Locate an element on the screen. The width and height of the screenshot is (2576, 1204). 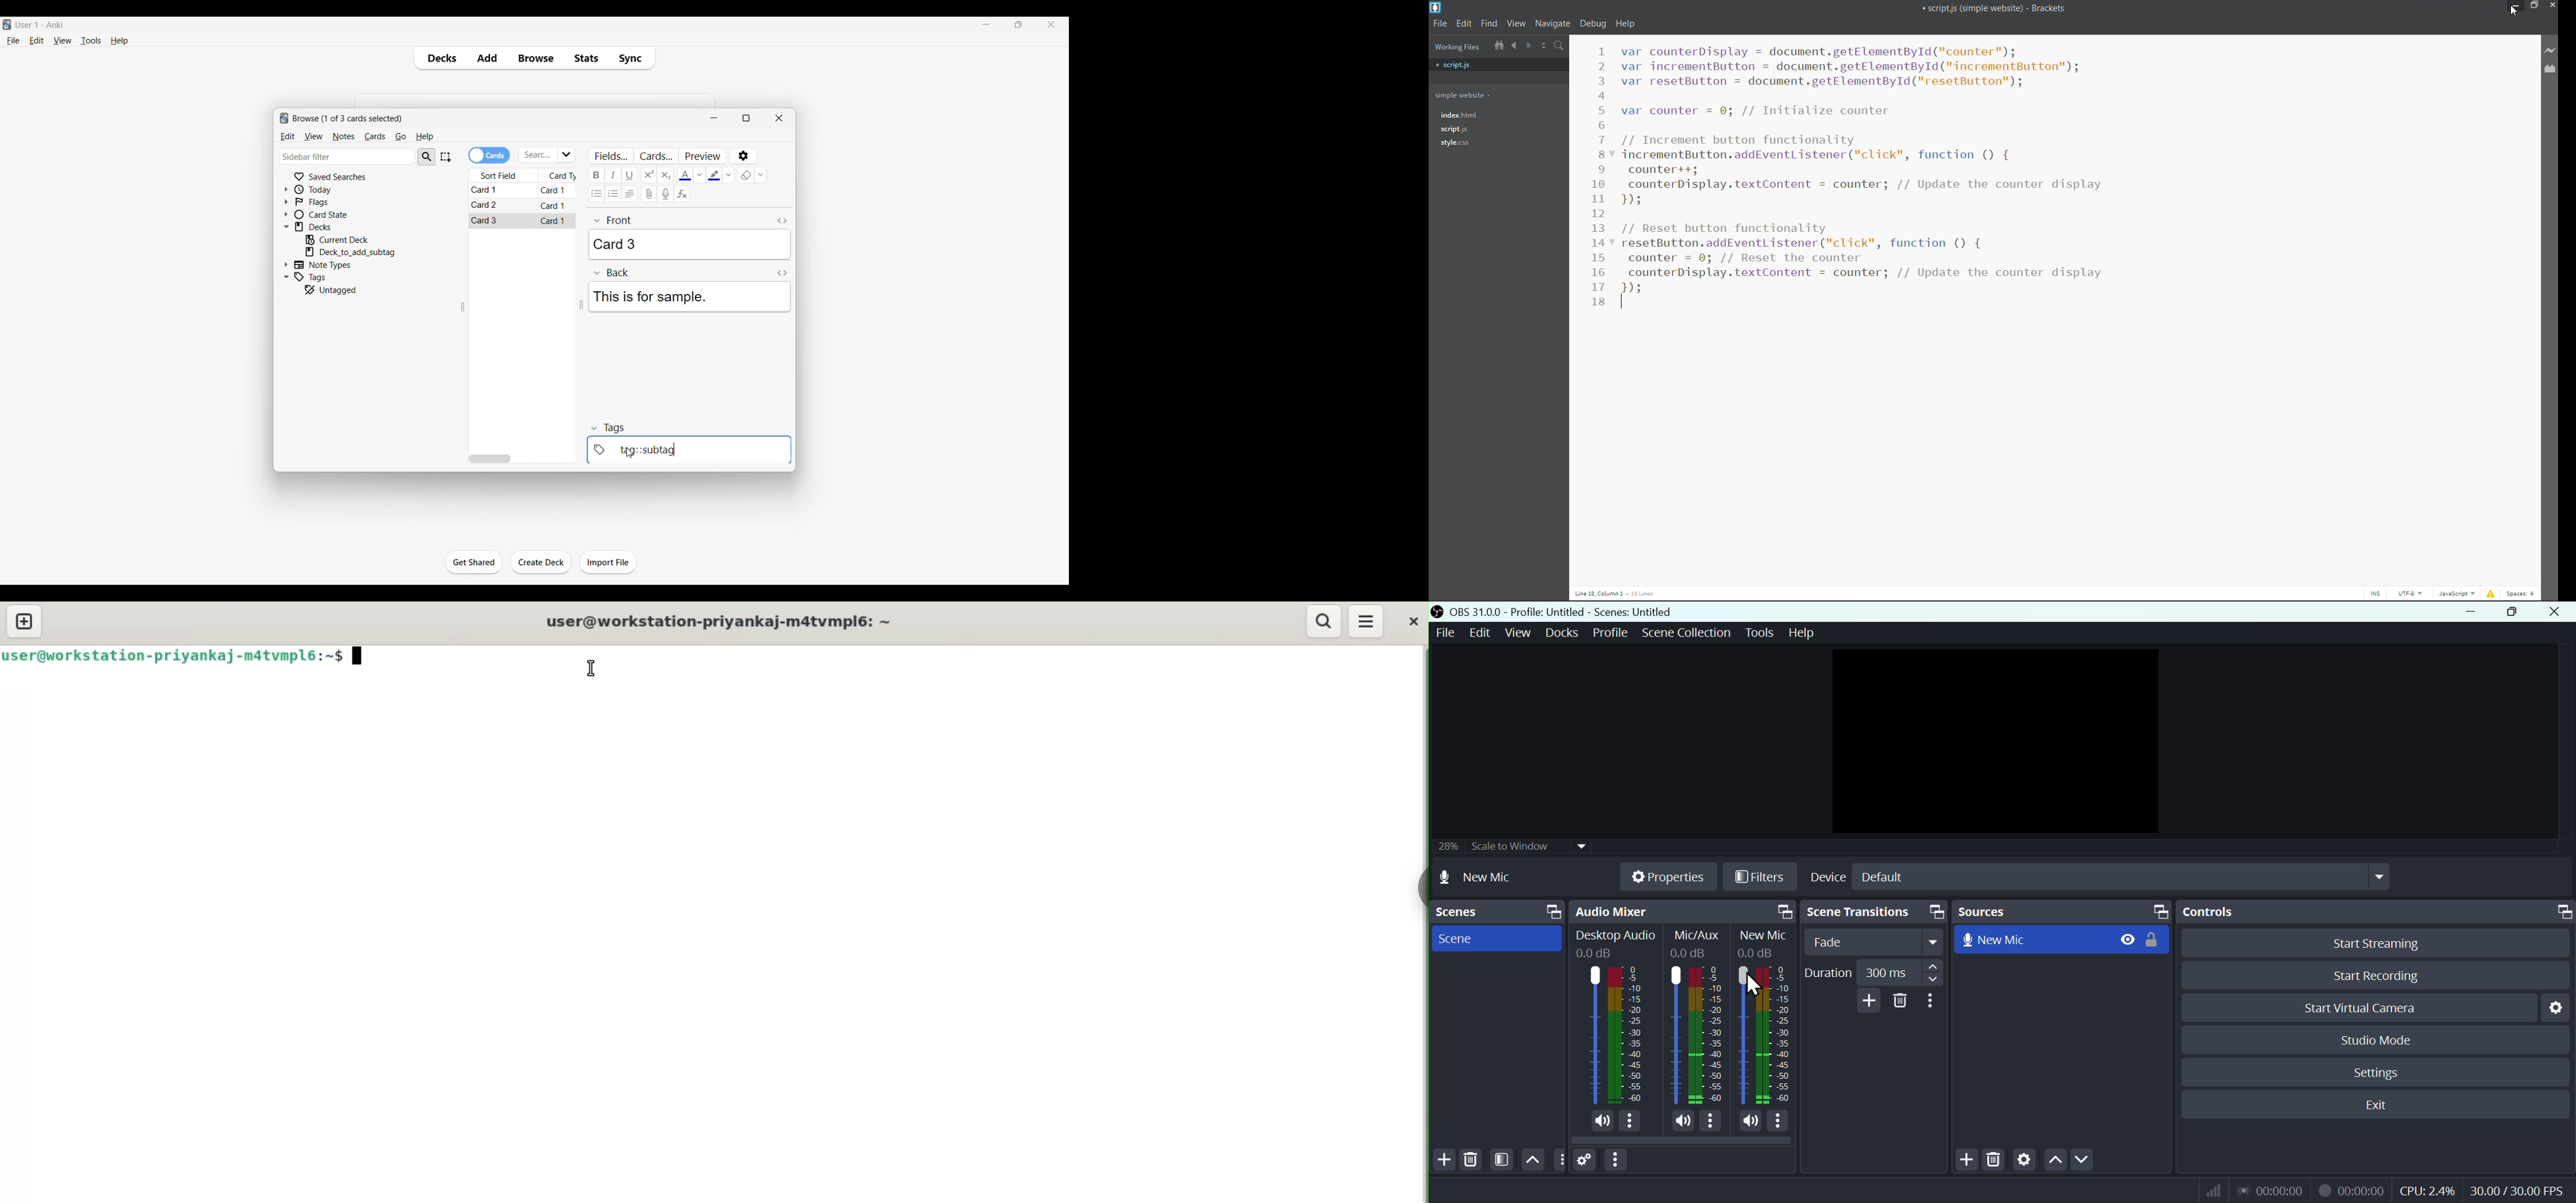
Show window in is located at coordinates (747, 118).